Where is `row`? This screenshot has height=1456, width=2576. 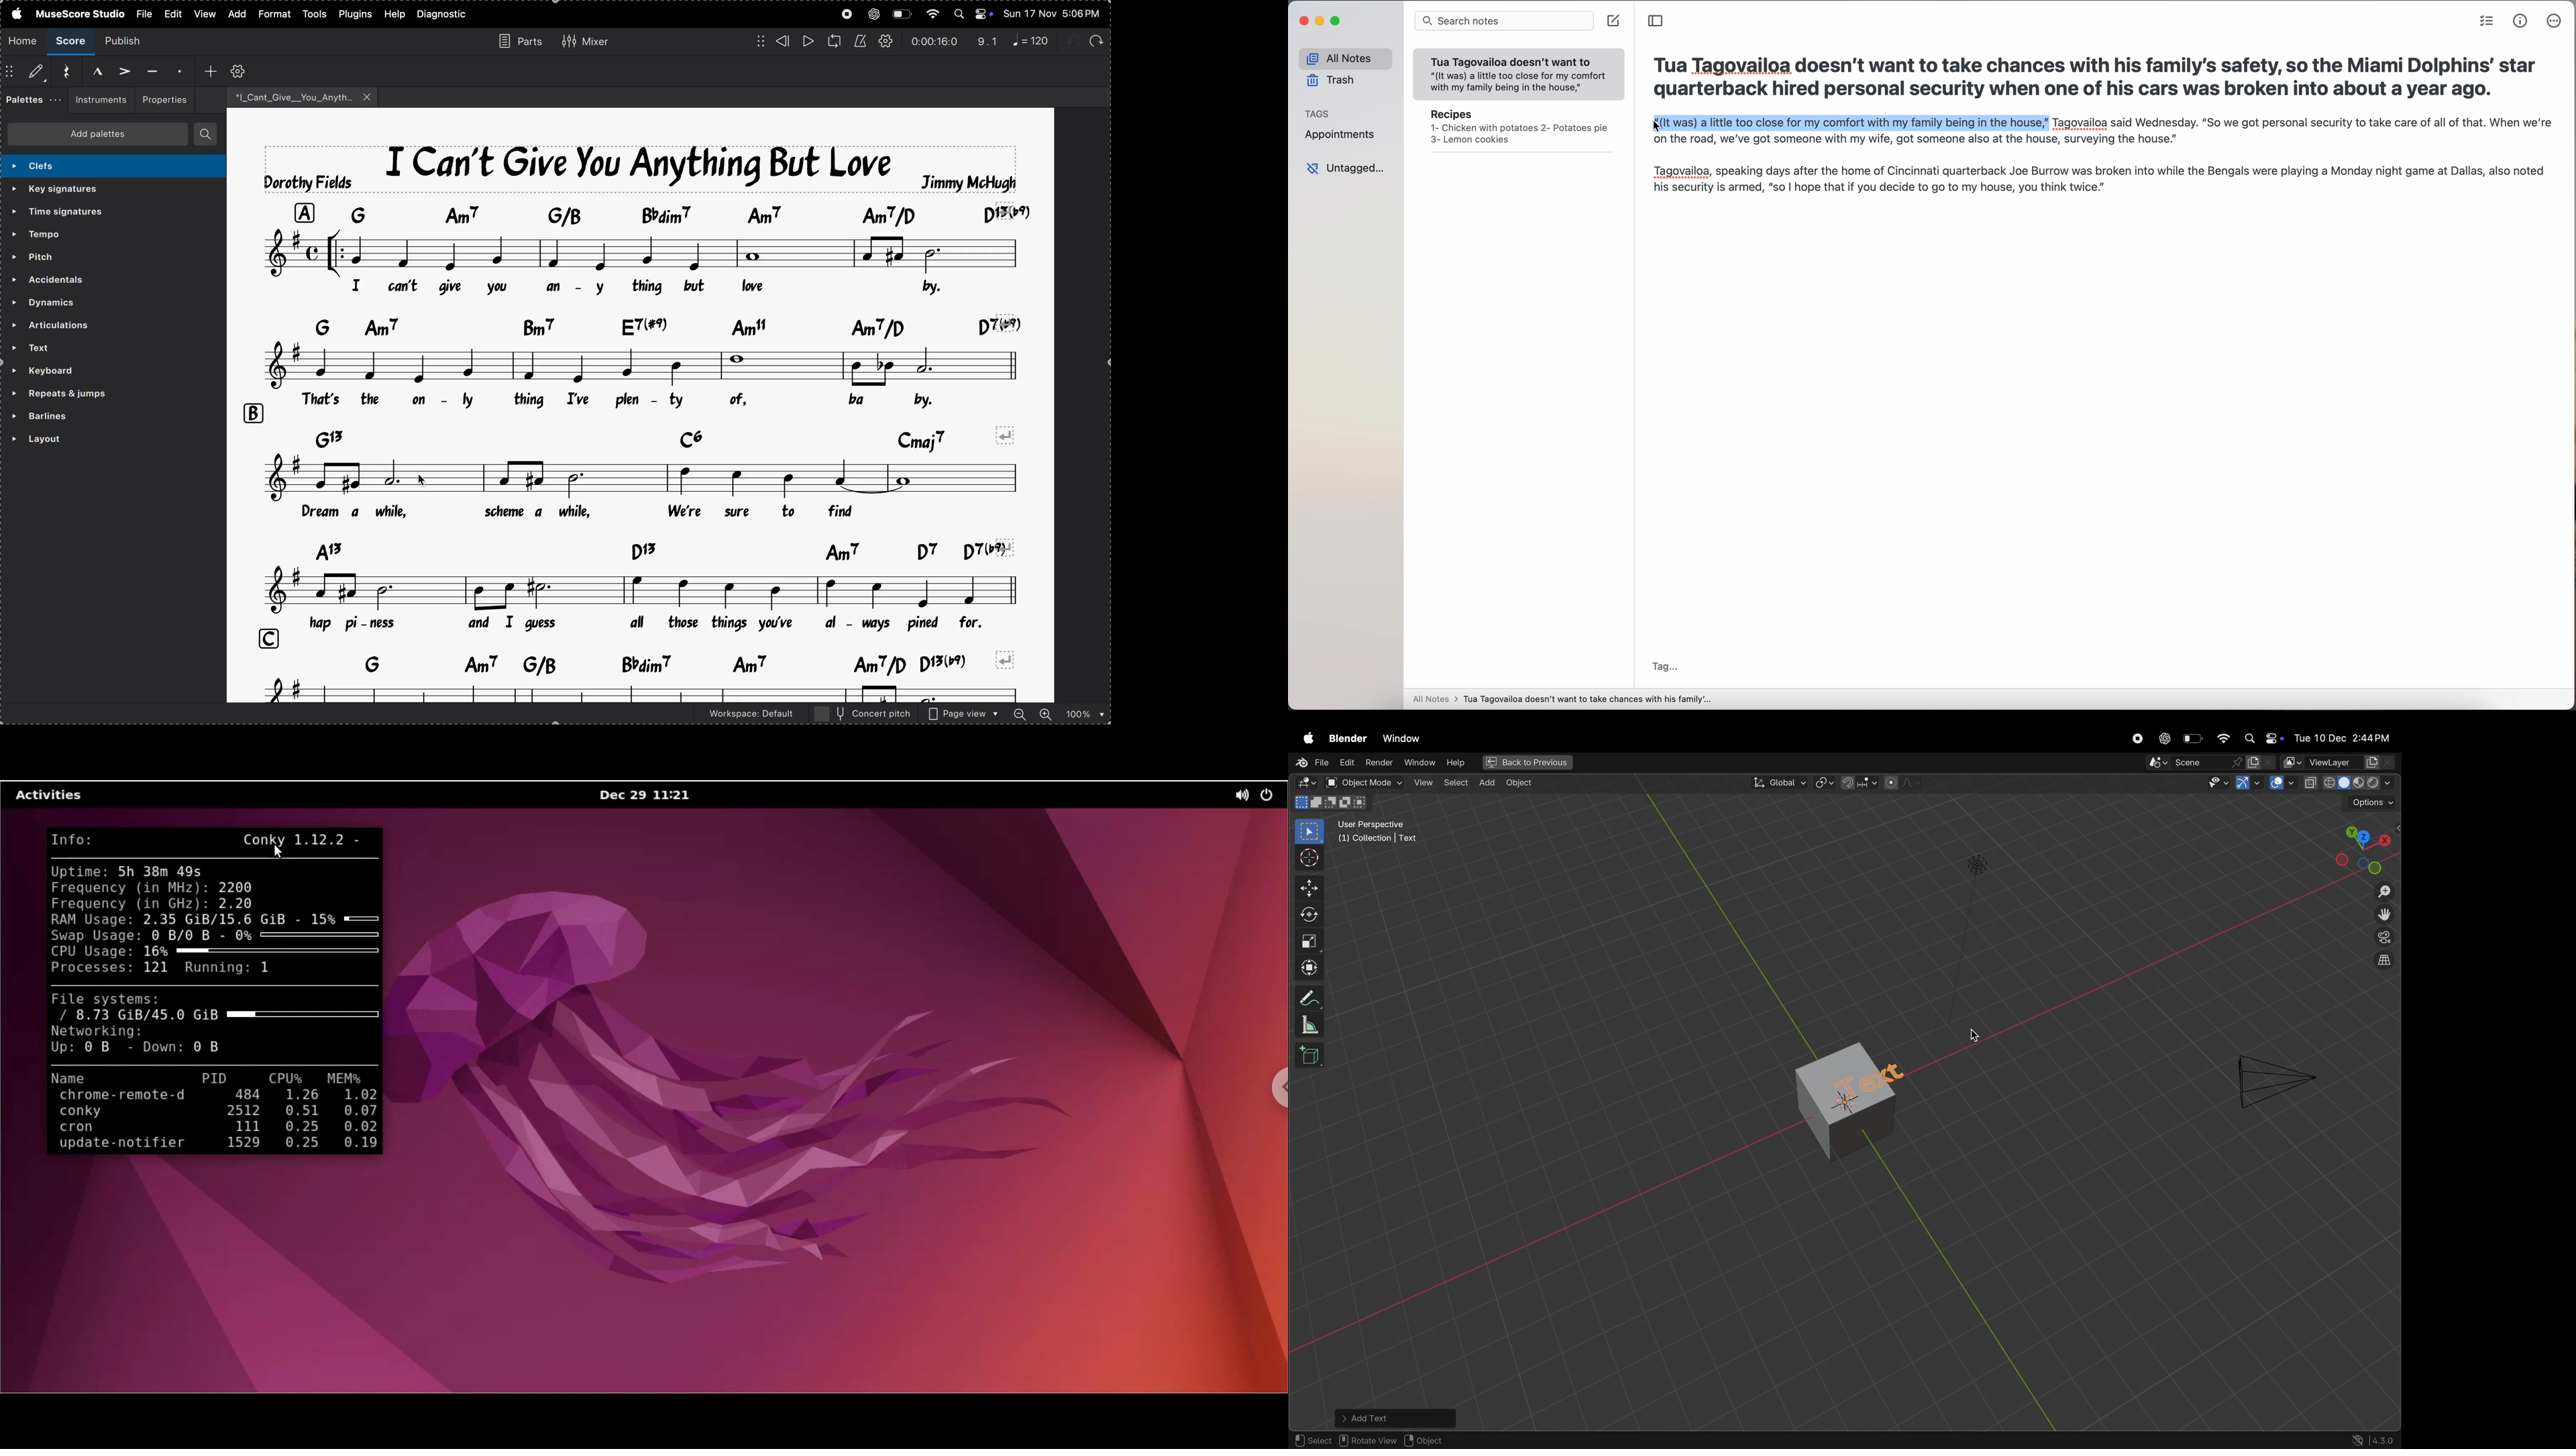 row is located at coordinates (252, 413).